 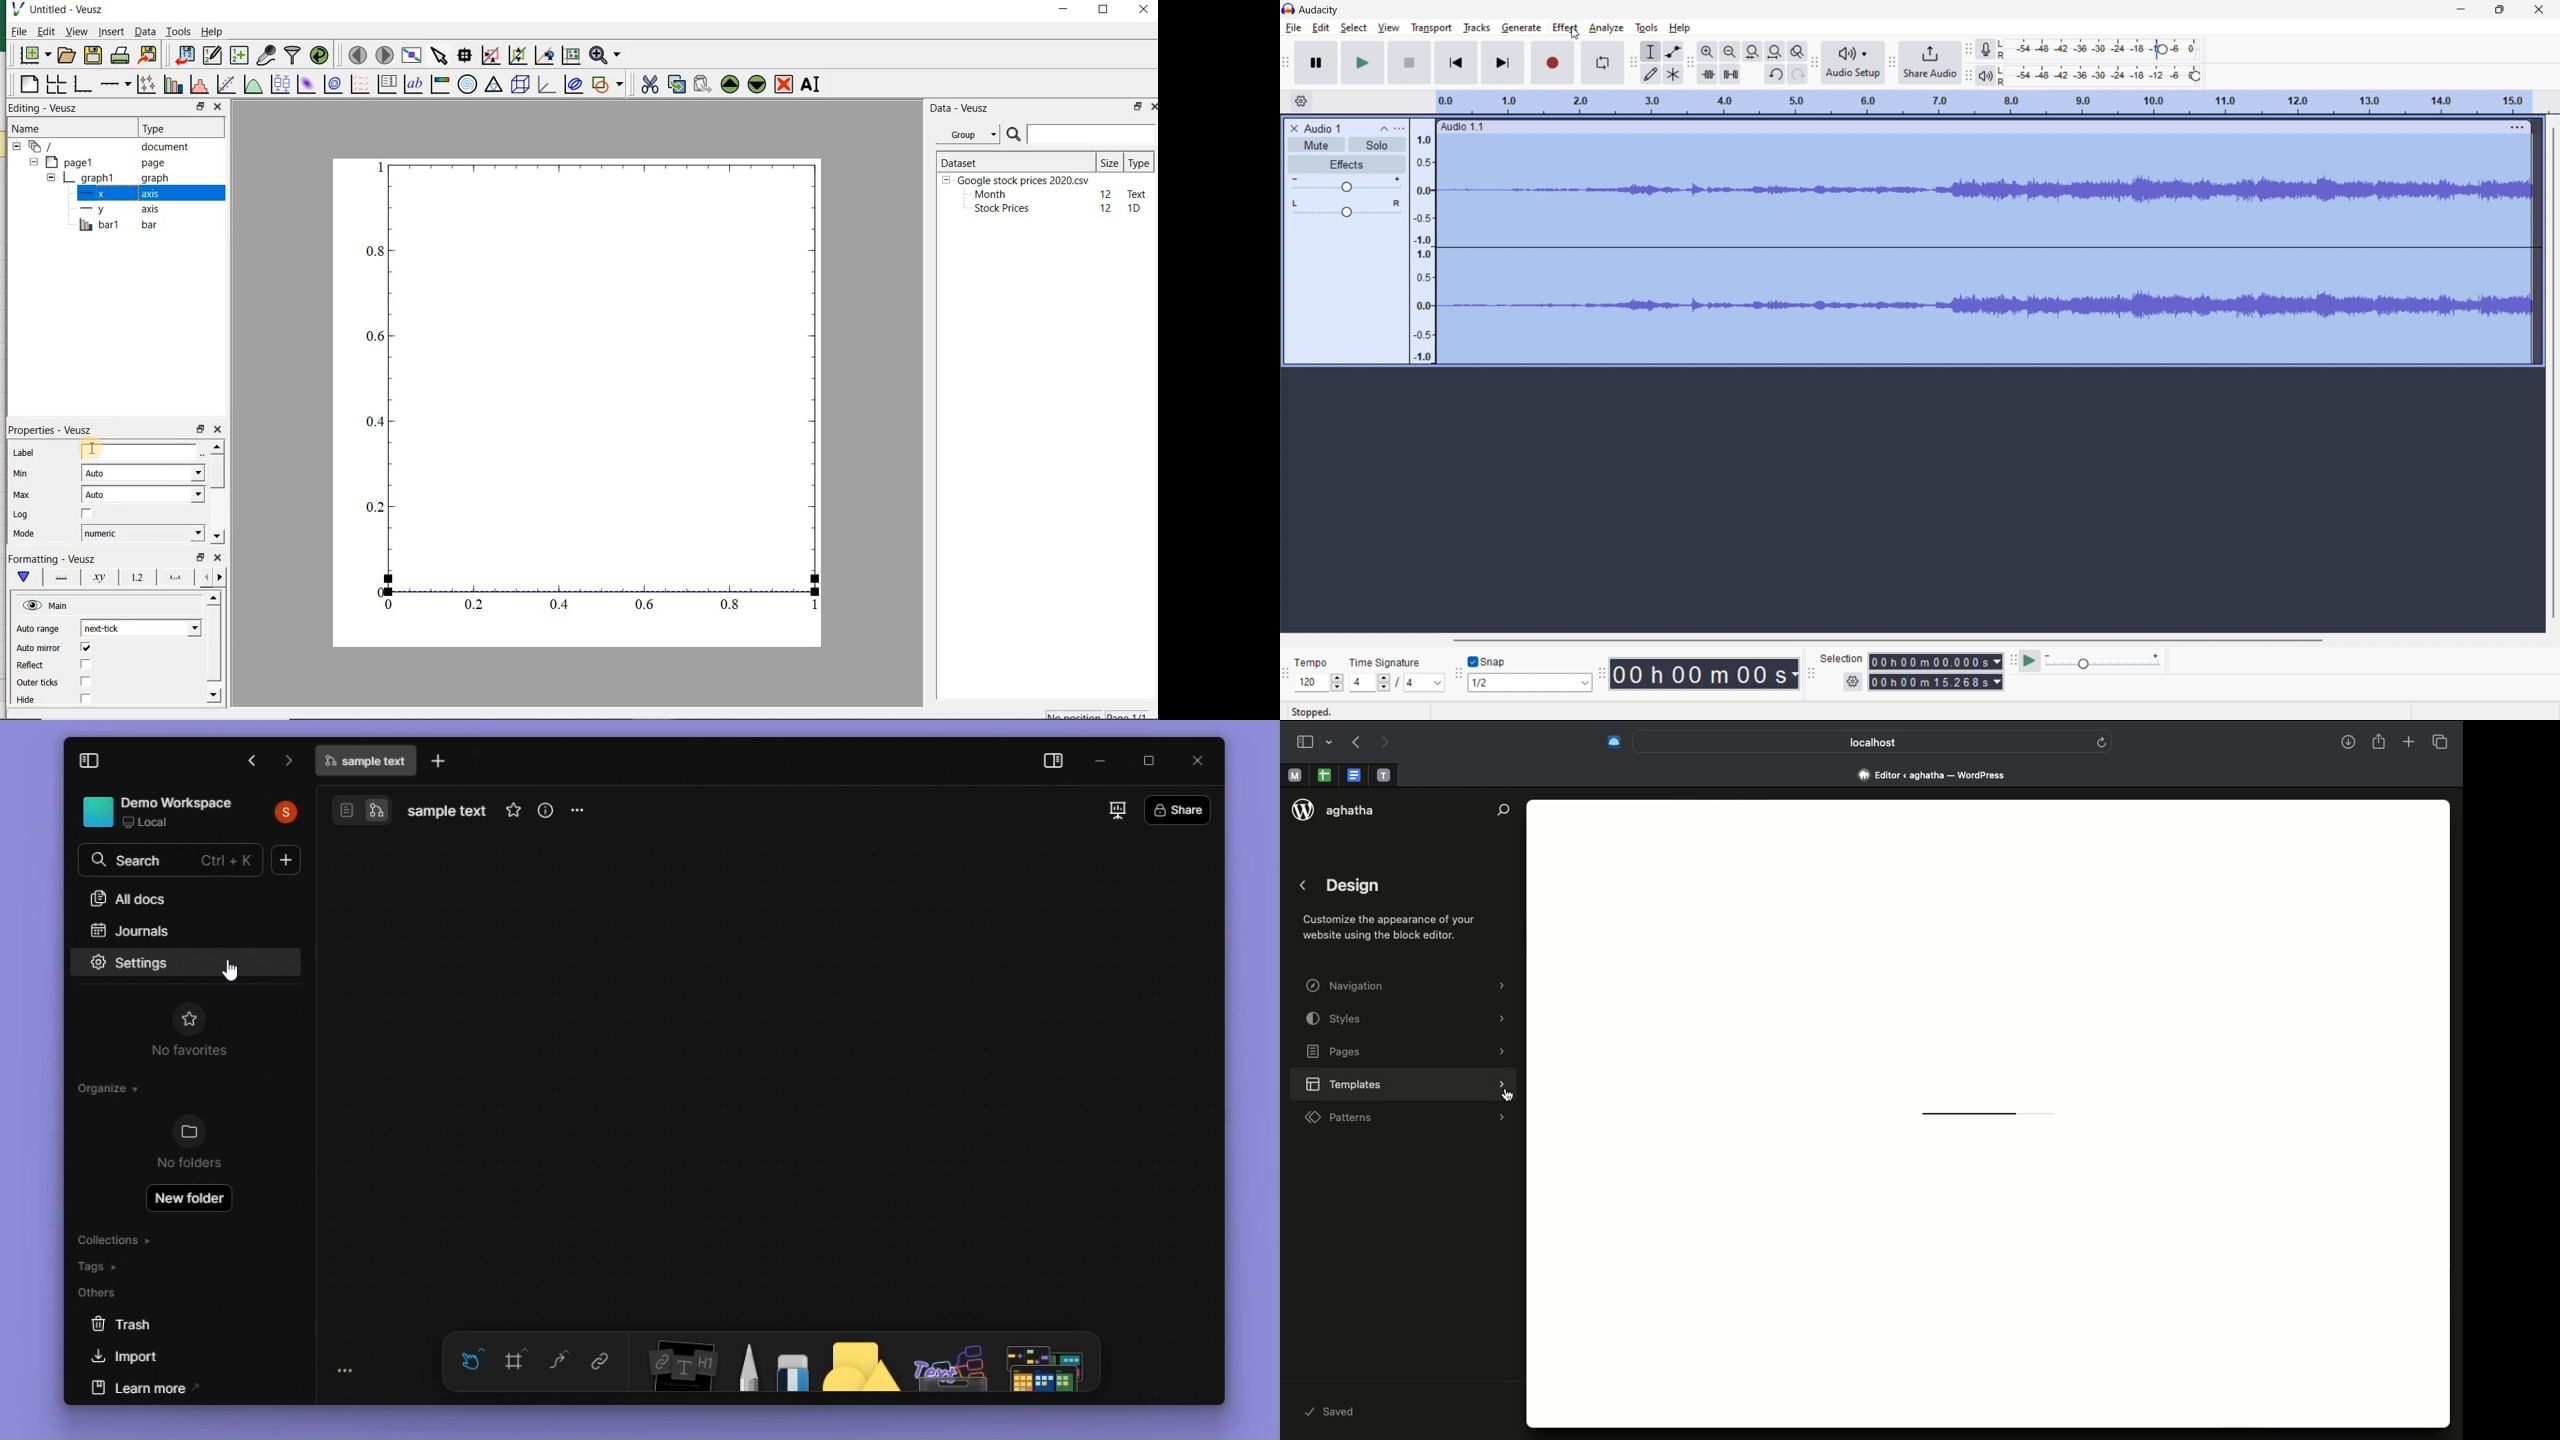 I want to click on title, so click(x=1319, y=10).